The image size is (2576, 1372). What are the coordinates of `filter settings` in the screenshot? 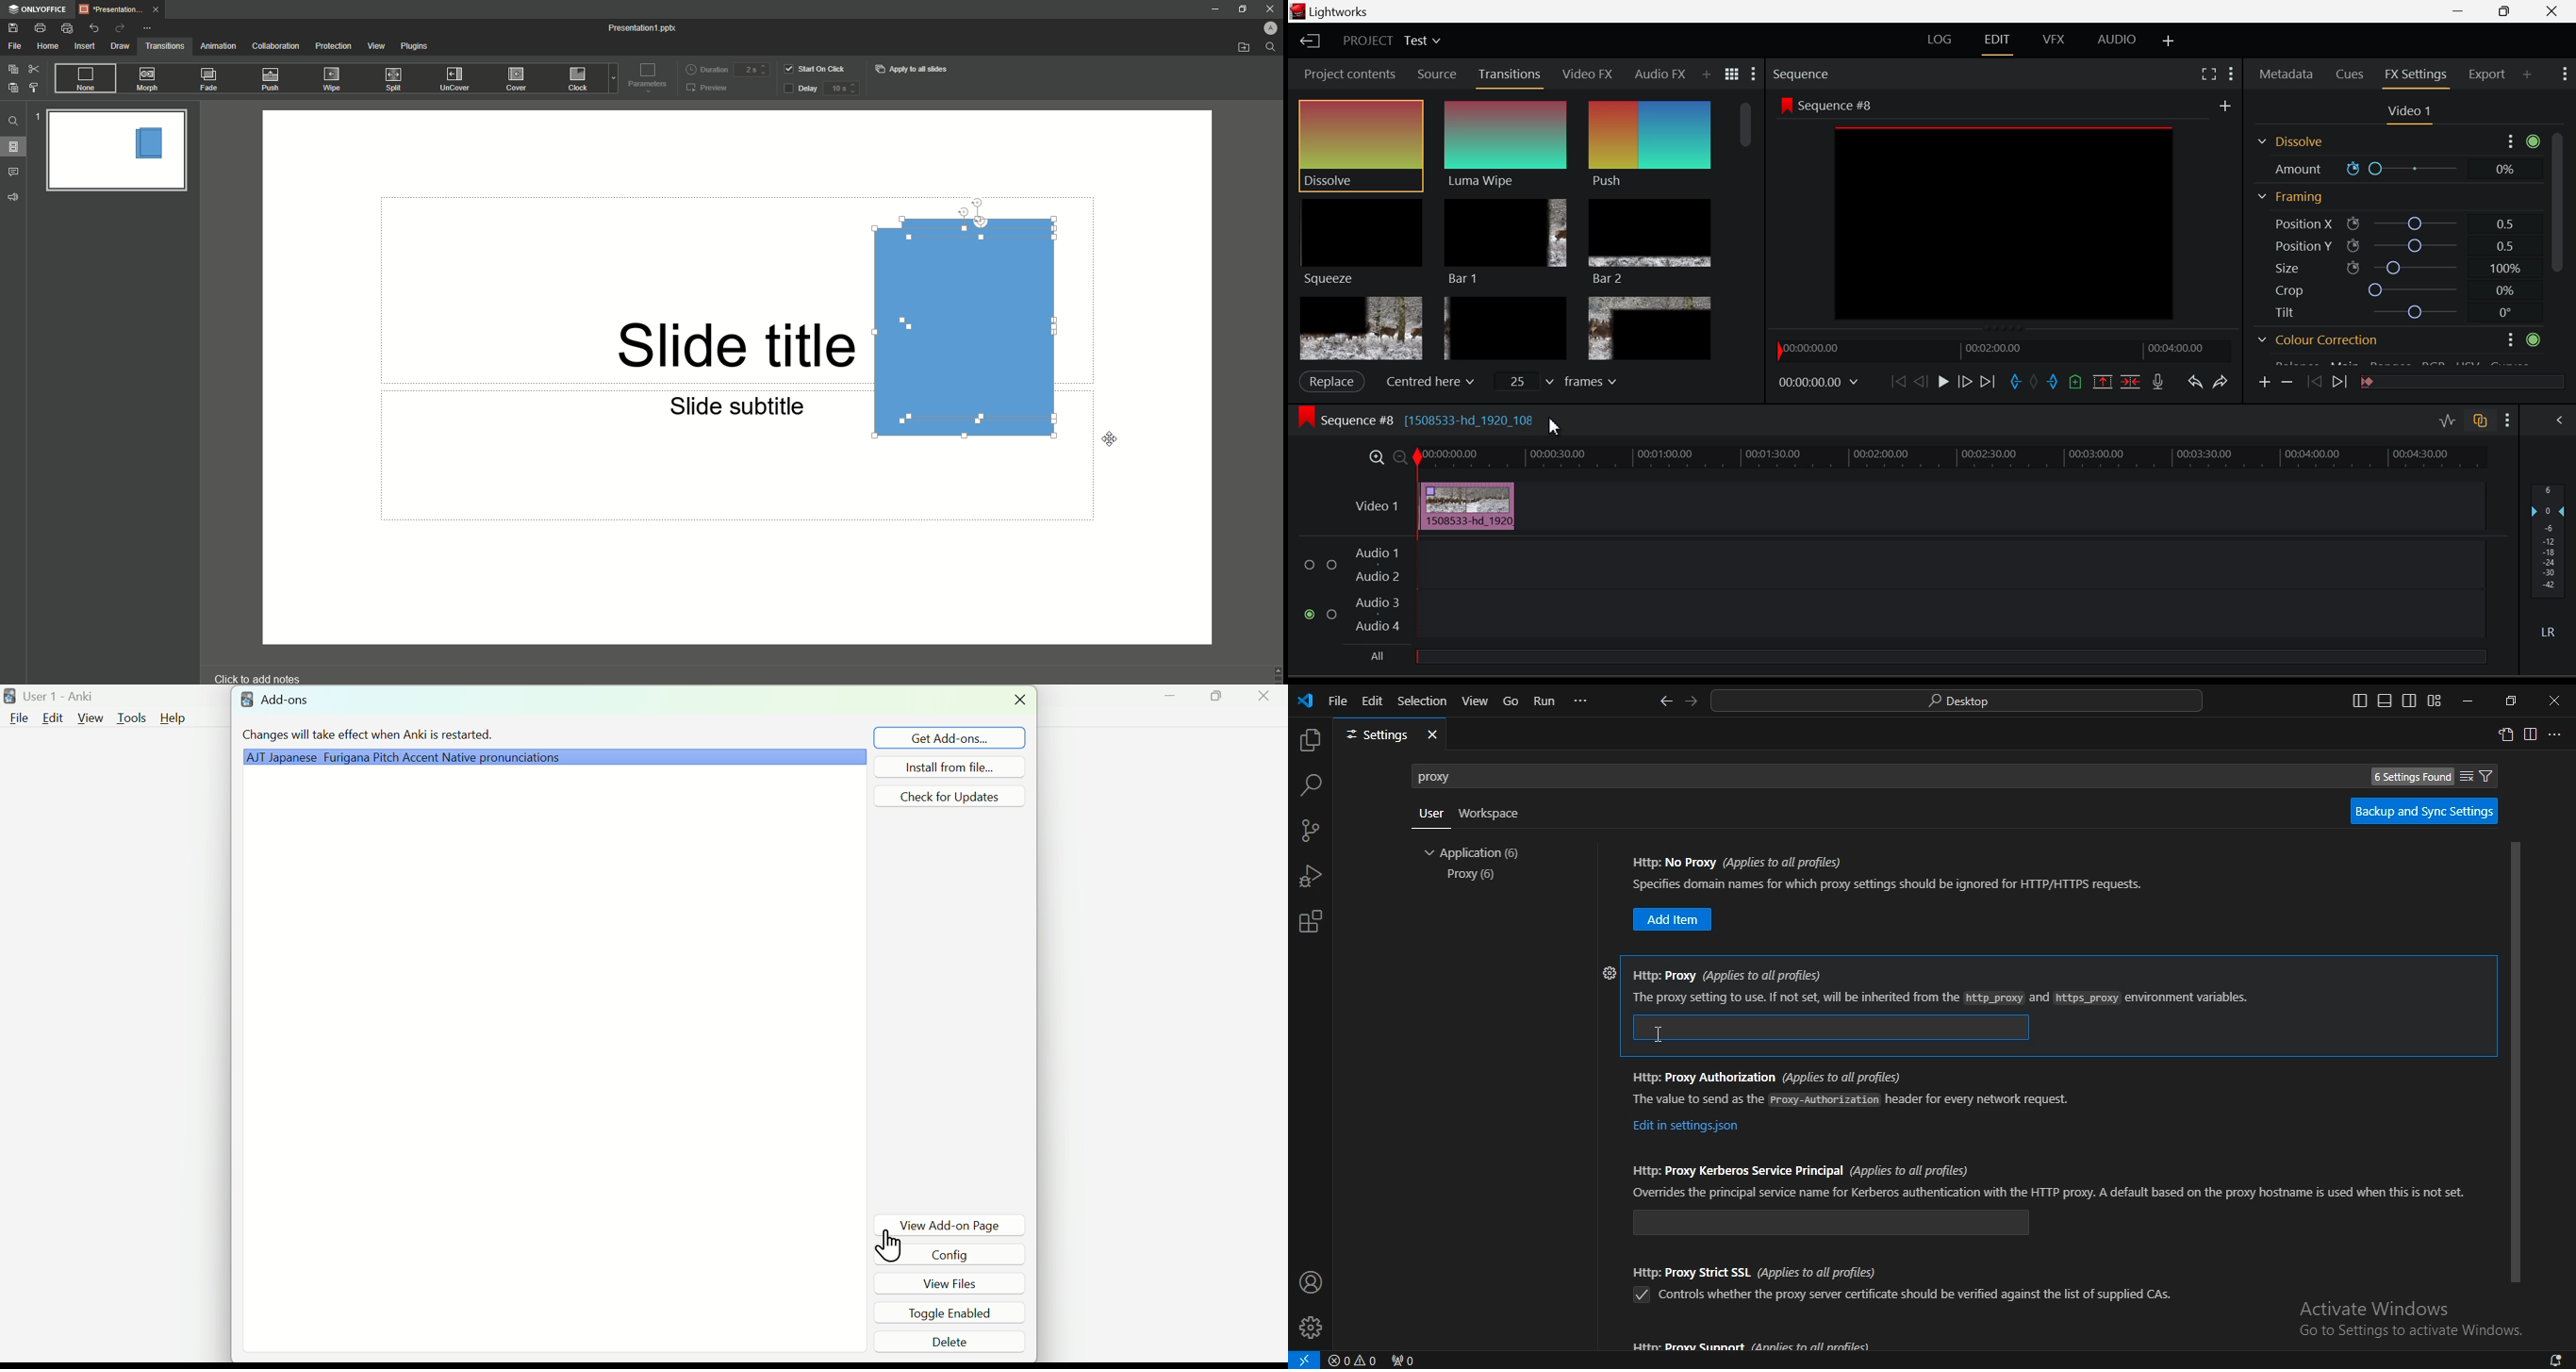 It's located at (2490, 776).